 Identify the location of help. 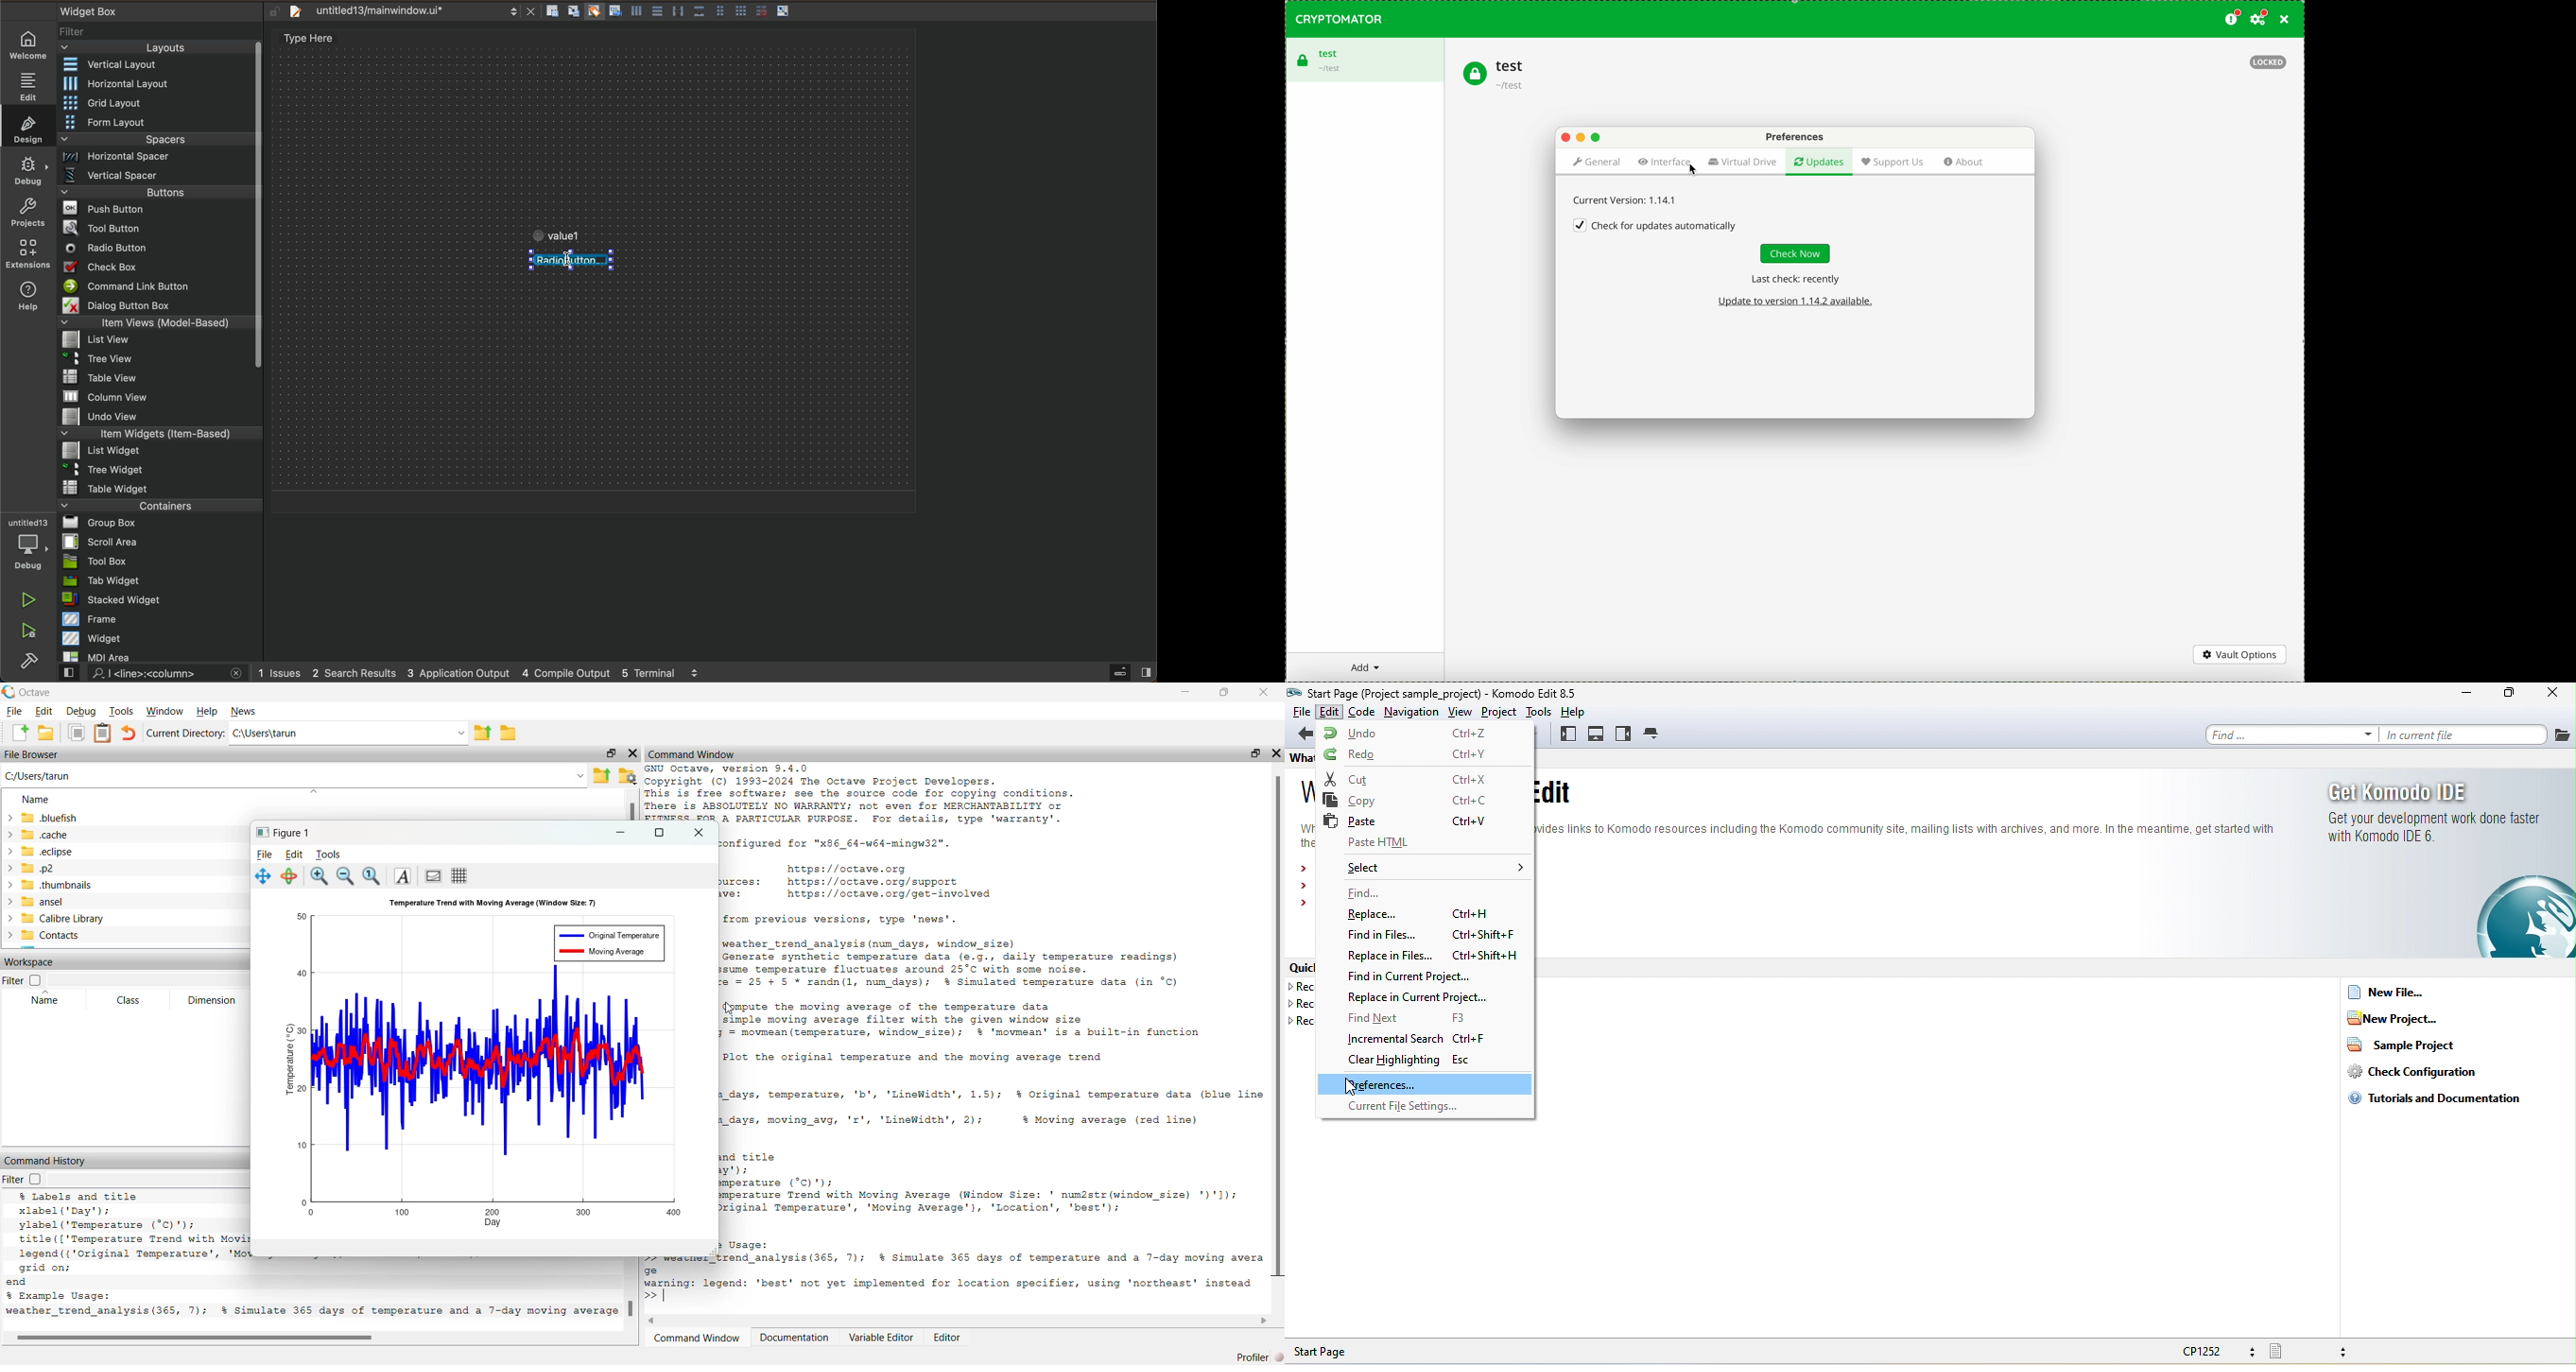
(1578, 712).